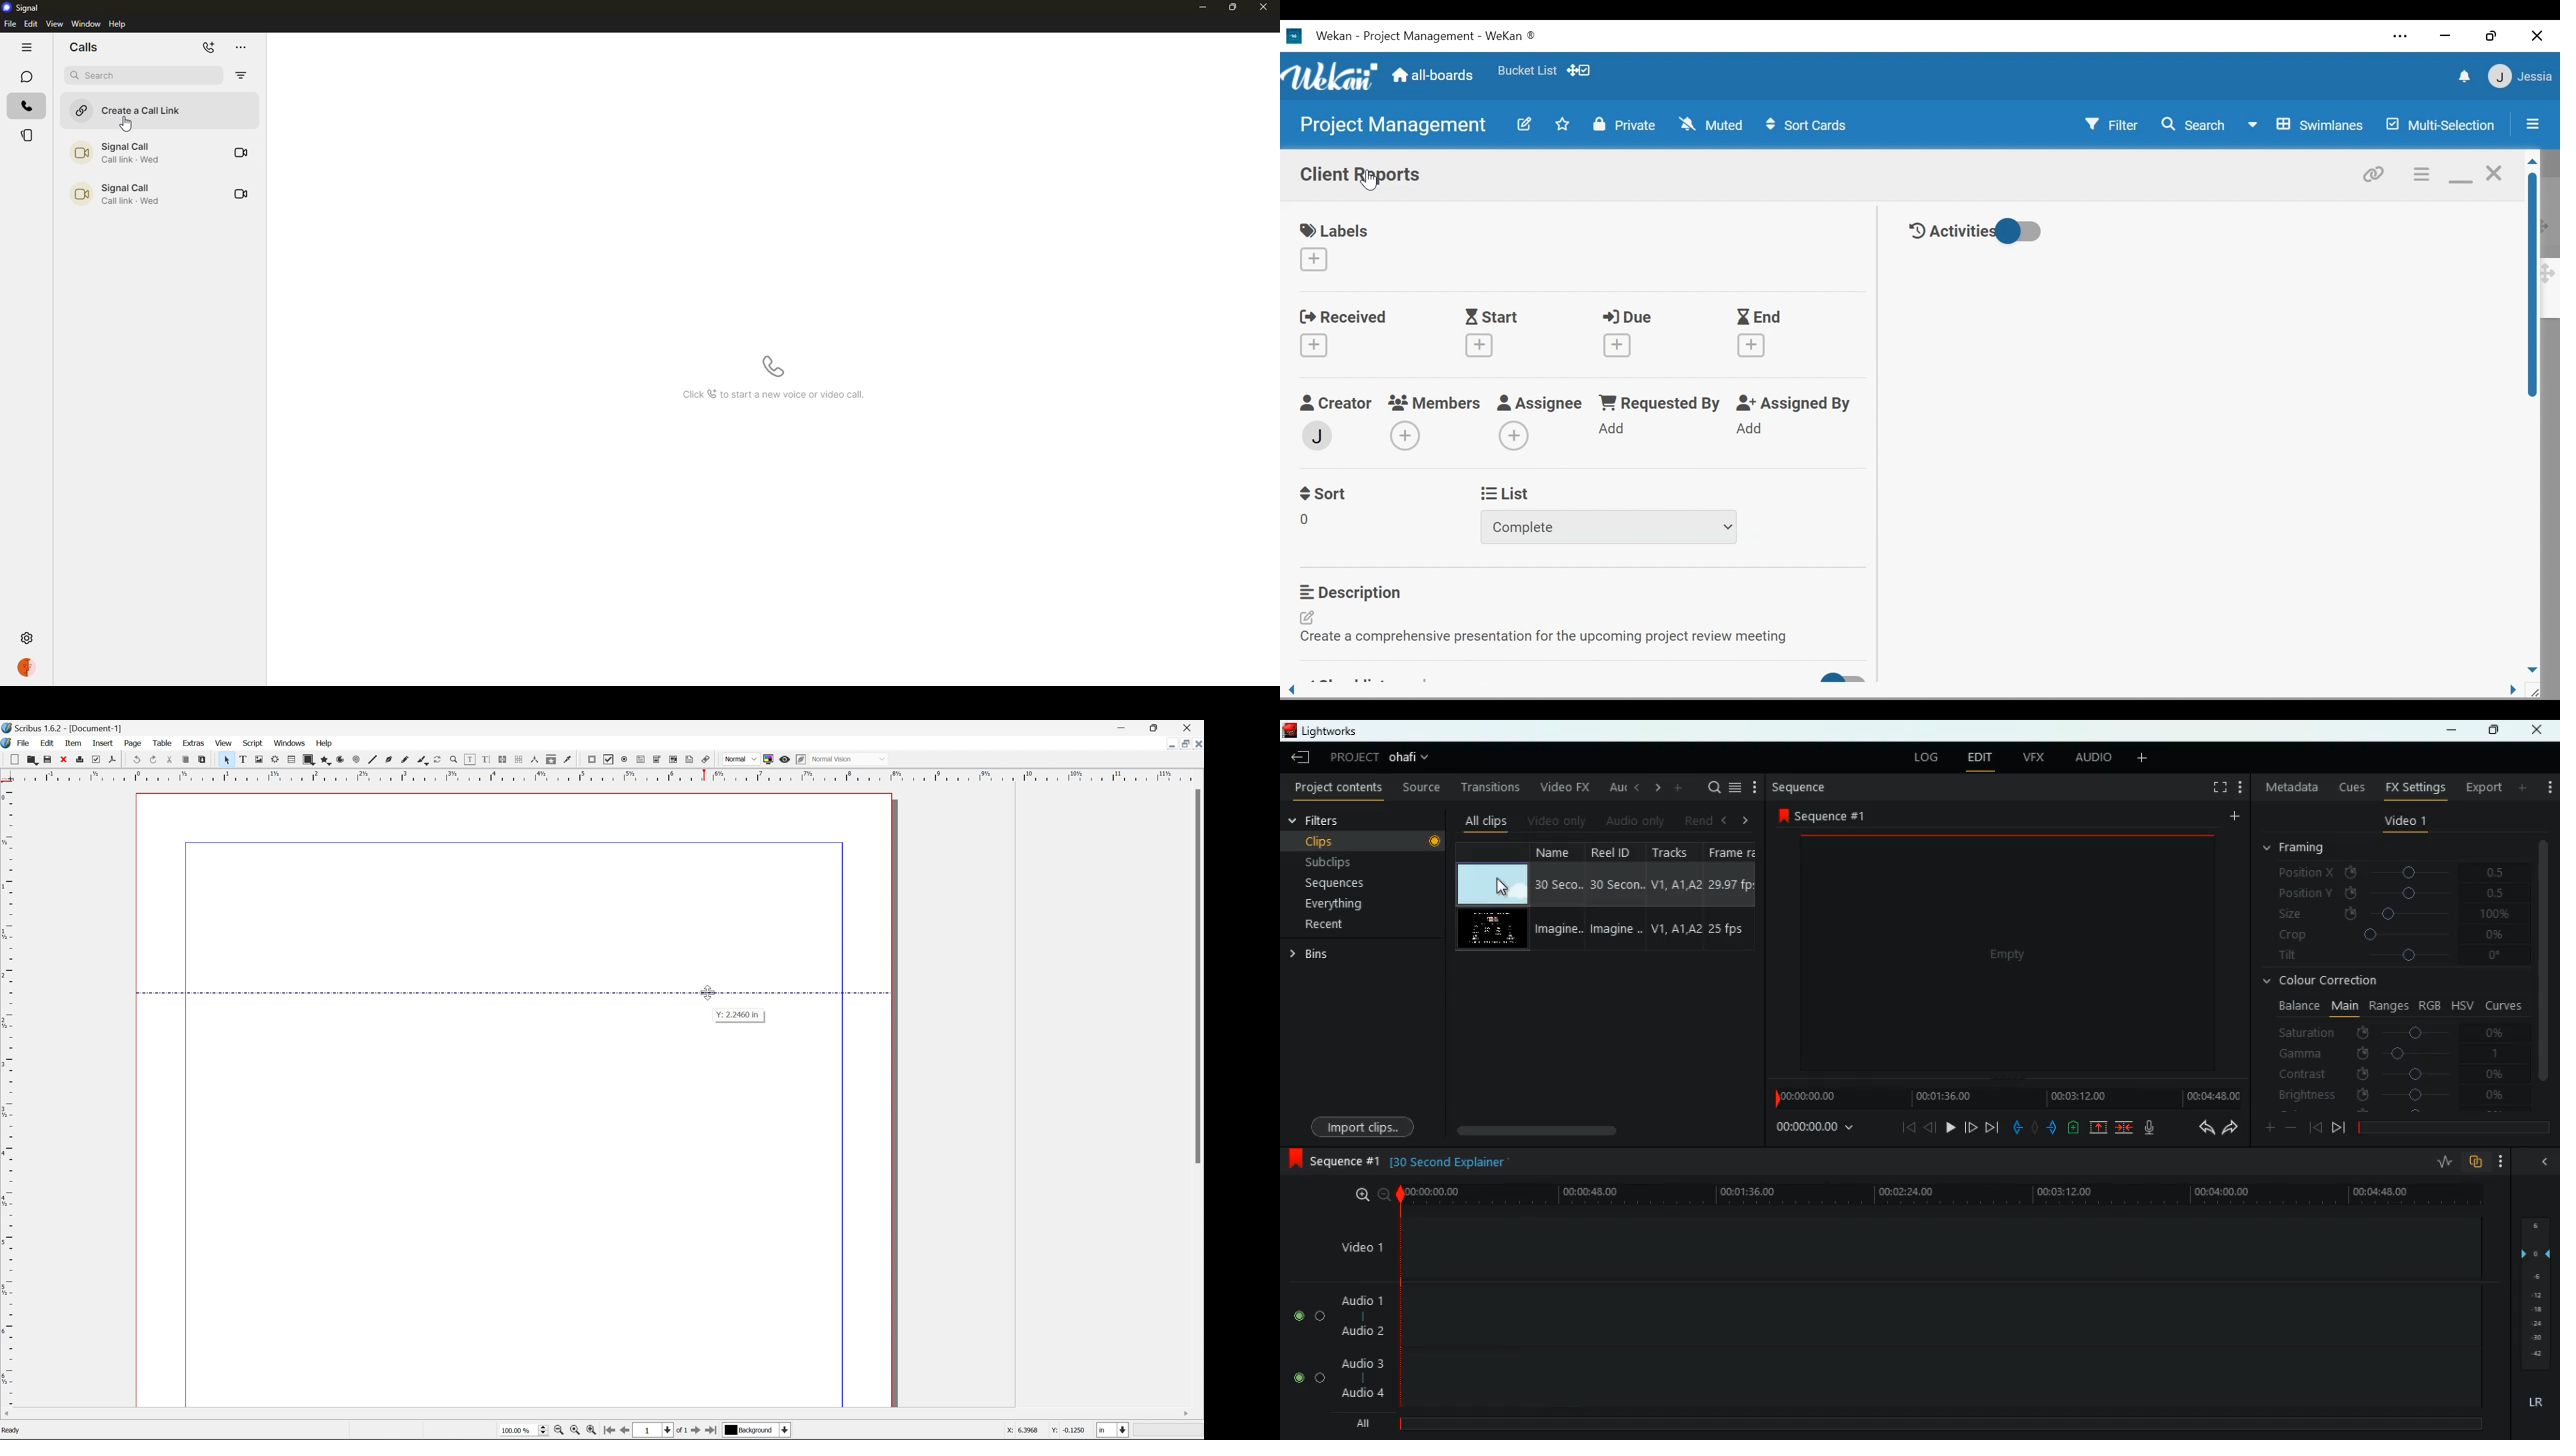  Describe the element at coordinates (161, 740) in the screenshot. I see `table` at that location.